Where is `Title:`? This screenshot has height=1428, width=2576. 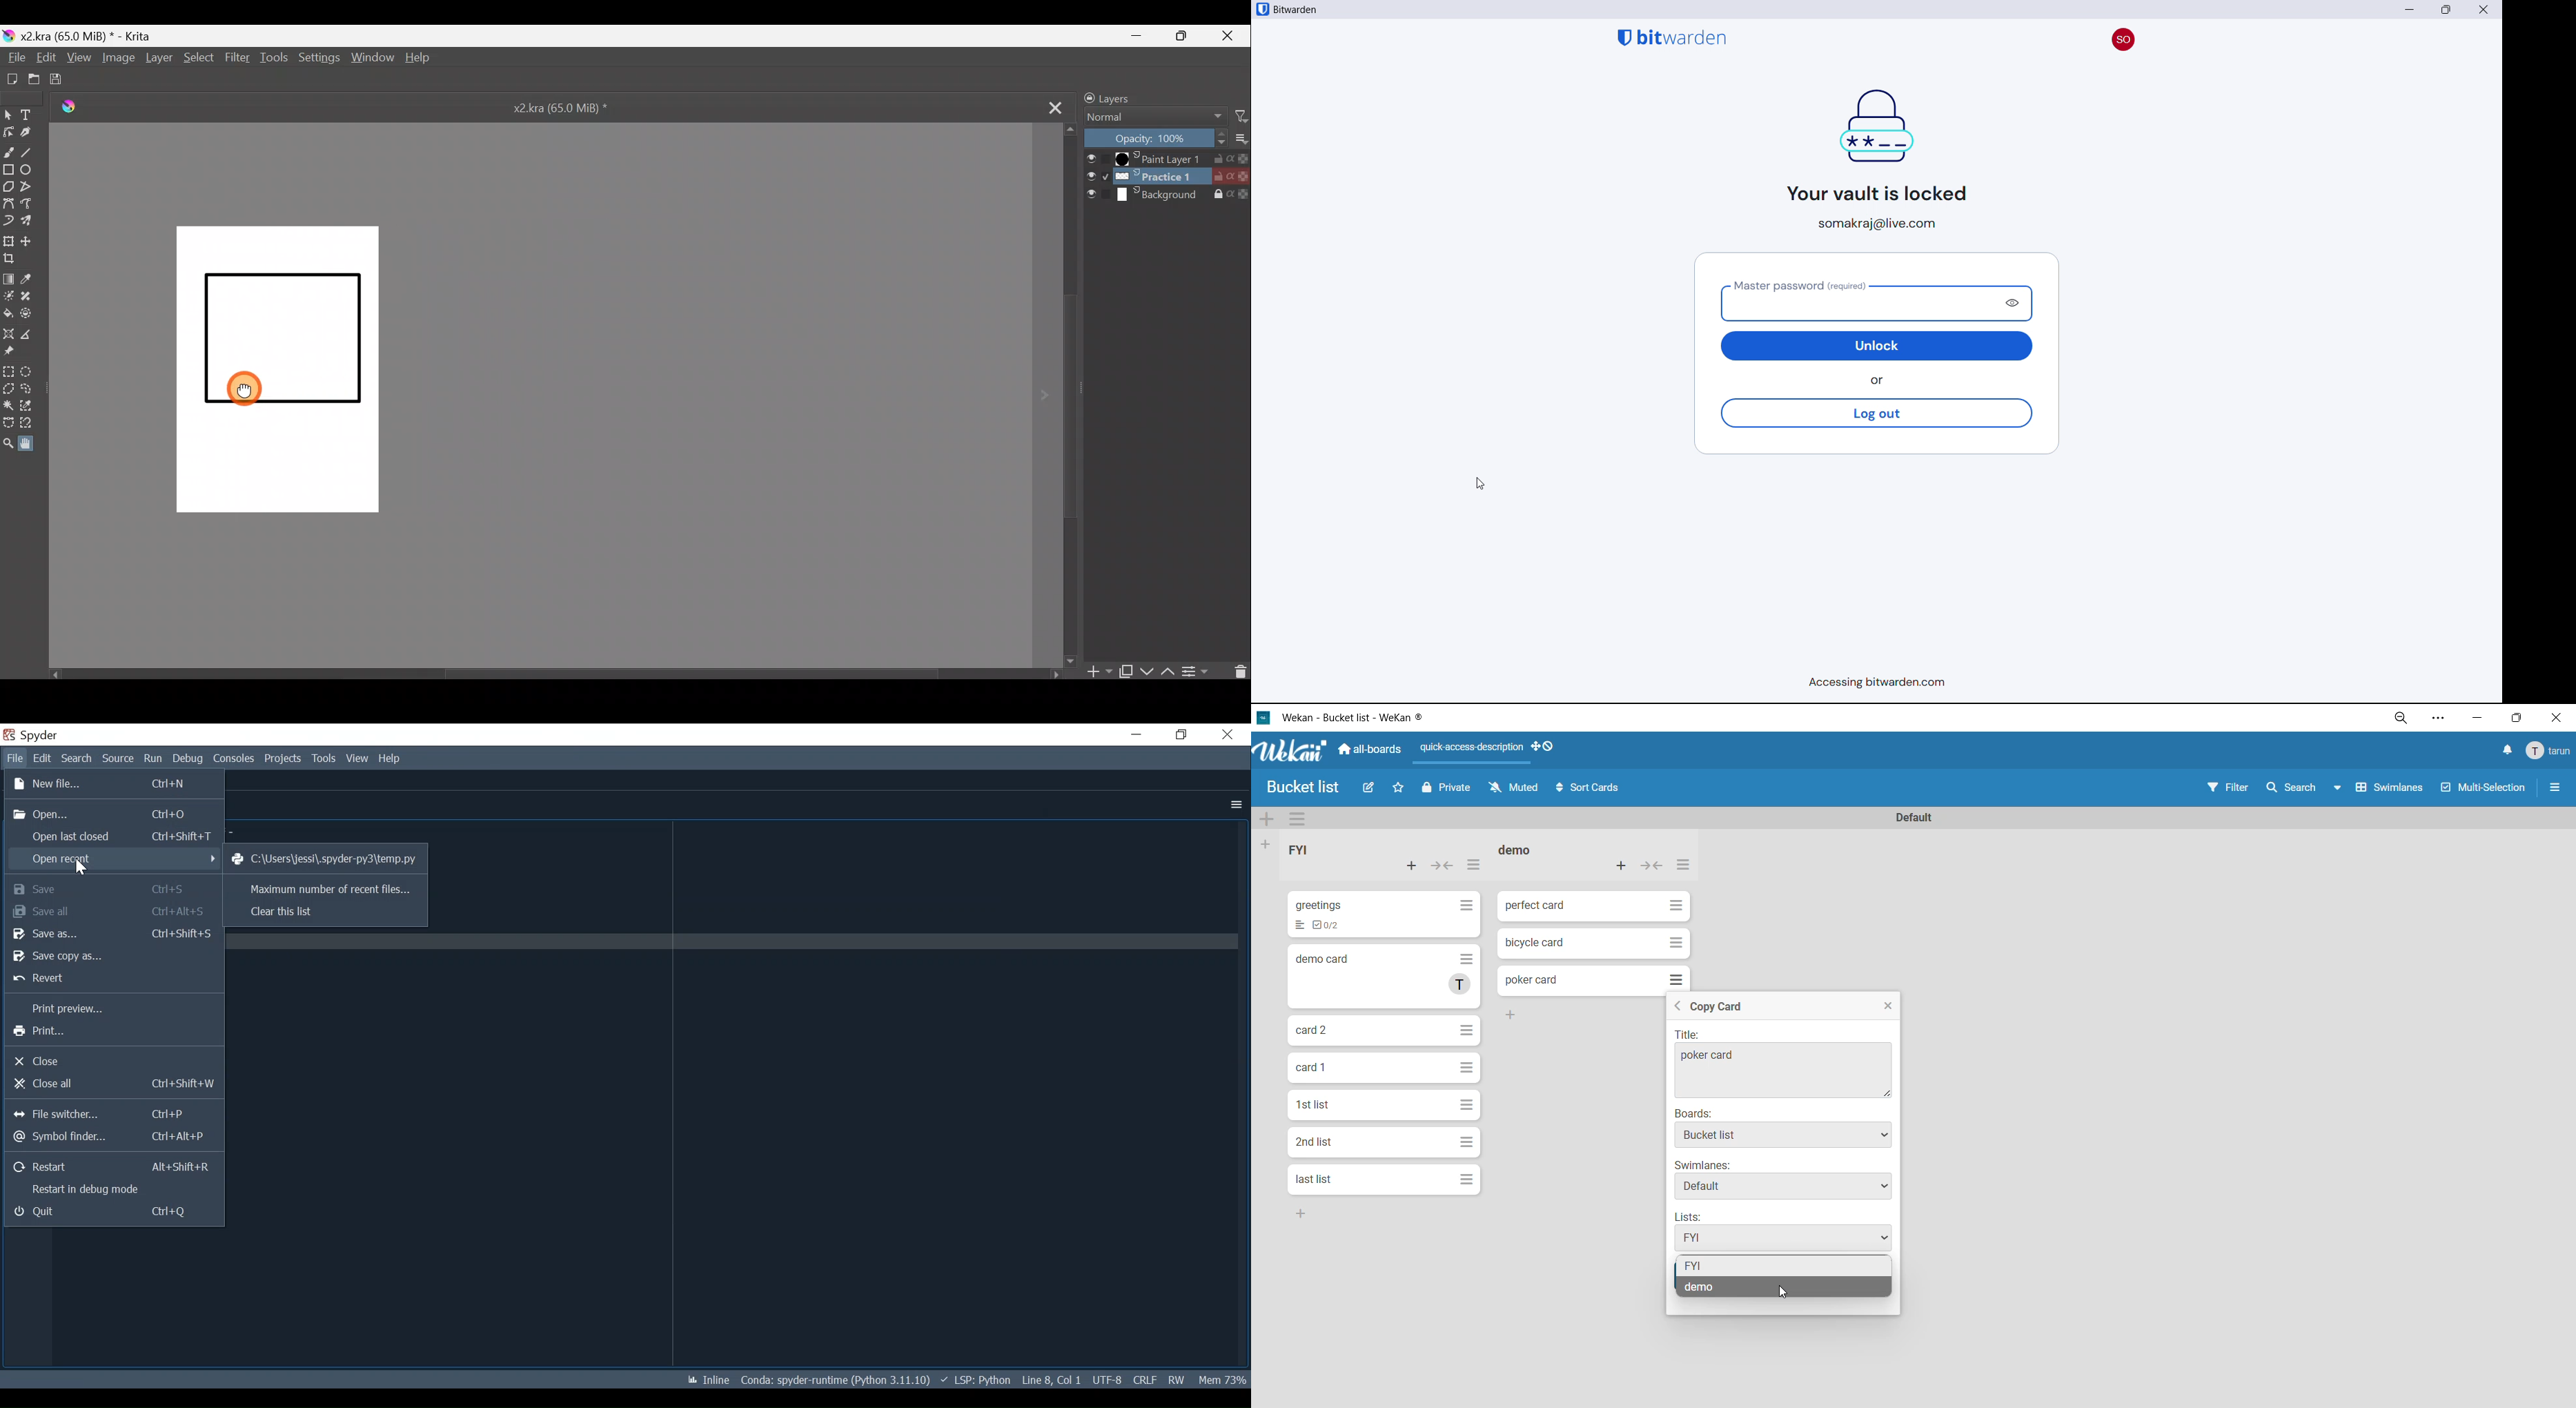 Title: is located at coordinates (1690, 1035).